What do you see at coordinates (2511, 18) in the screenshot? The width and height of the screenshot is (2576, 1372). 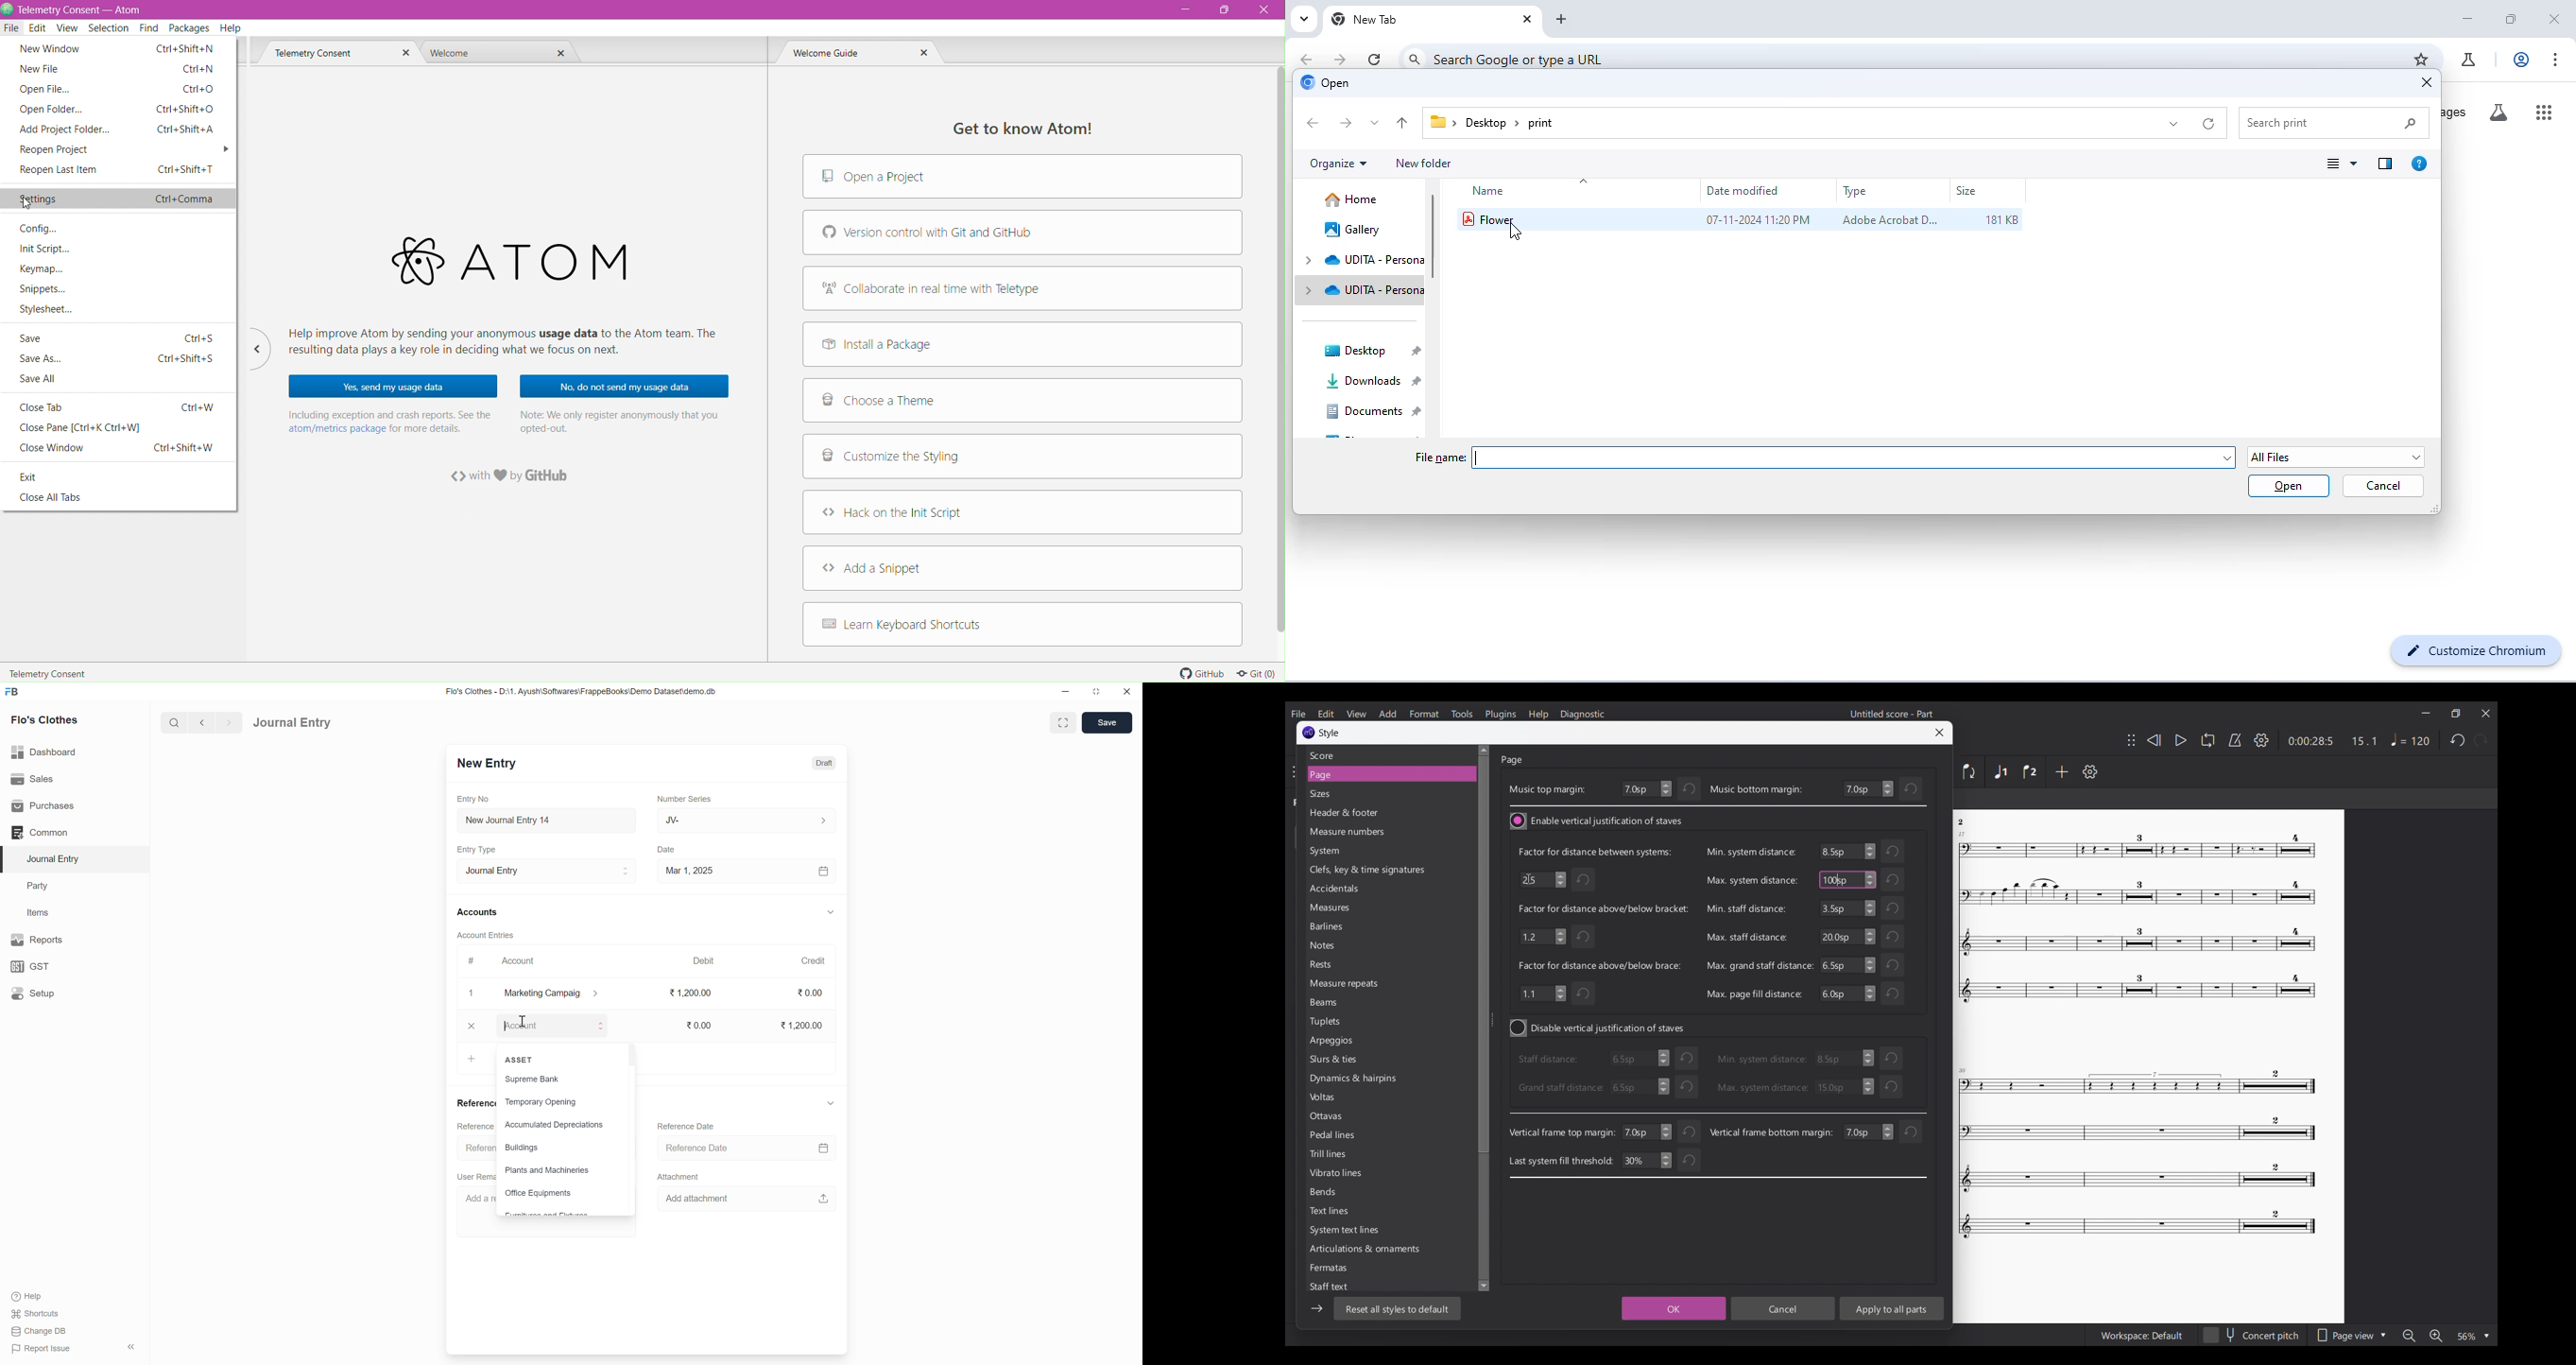 I see `maximize` at bounding box center [2511, 18].